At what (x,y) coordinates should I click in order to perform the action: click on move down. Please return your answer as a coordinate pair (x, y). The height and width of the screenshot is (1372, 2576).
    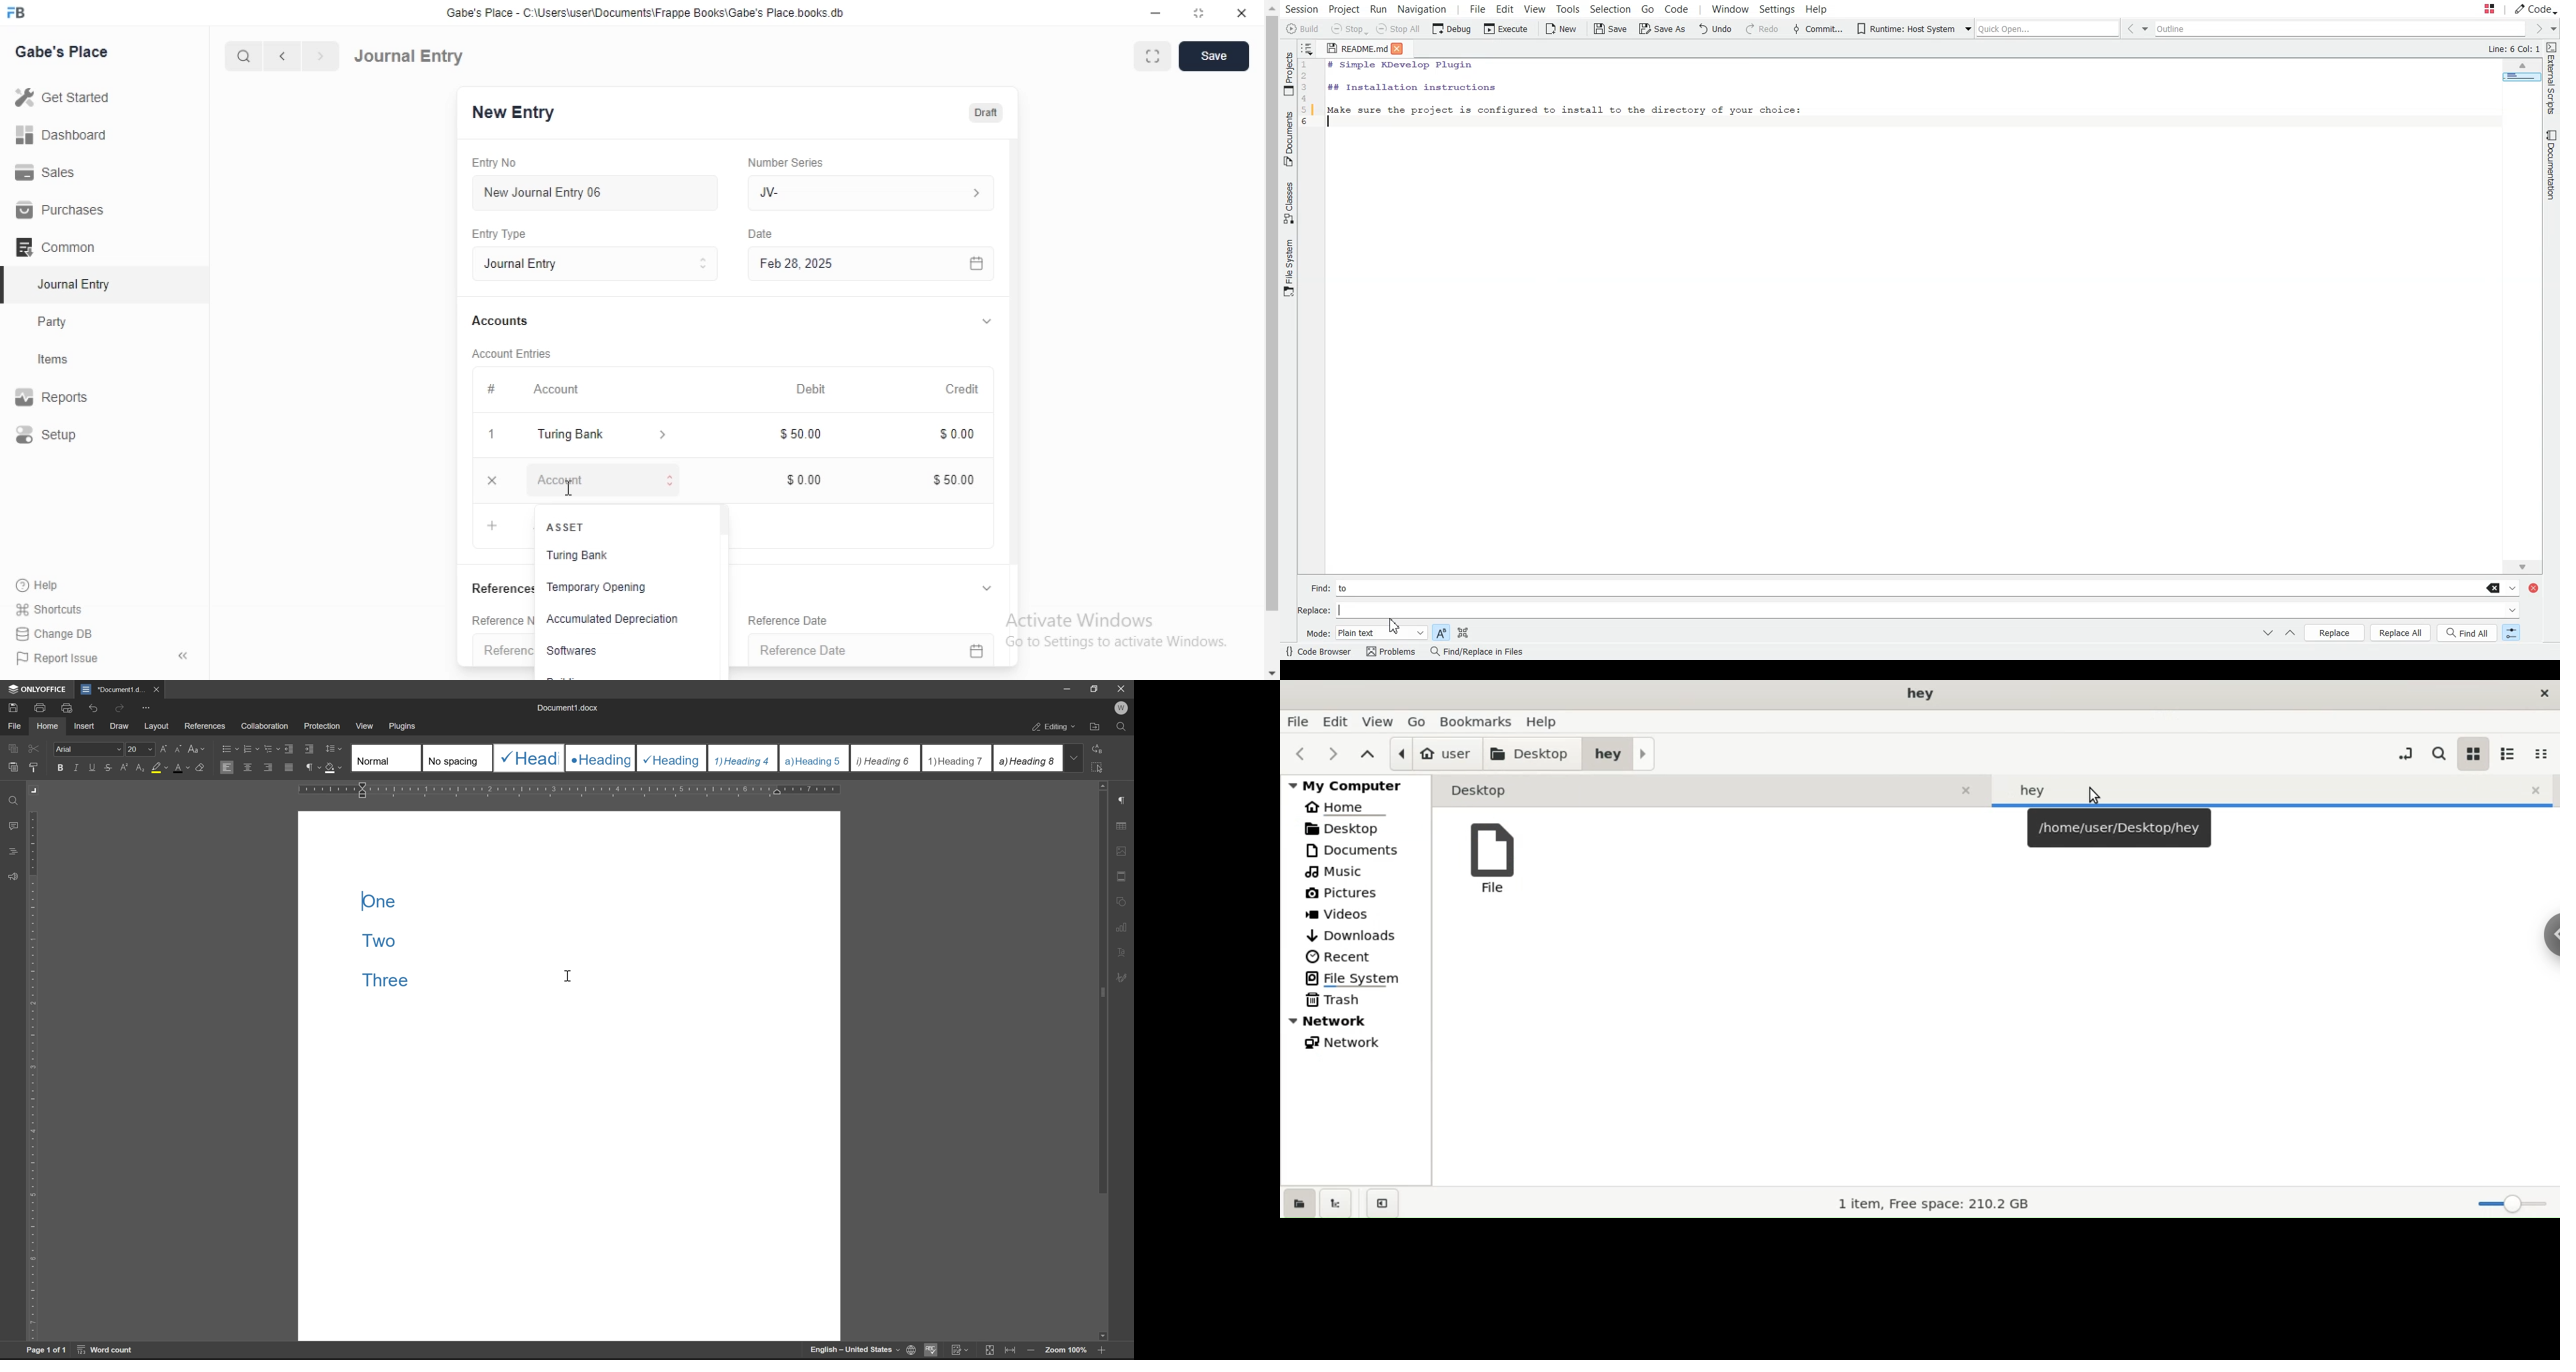
    Looking at the image, I should click on (1272, 675).